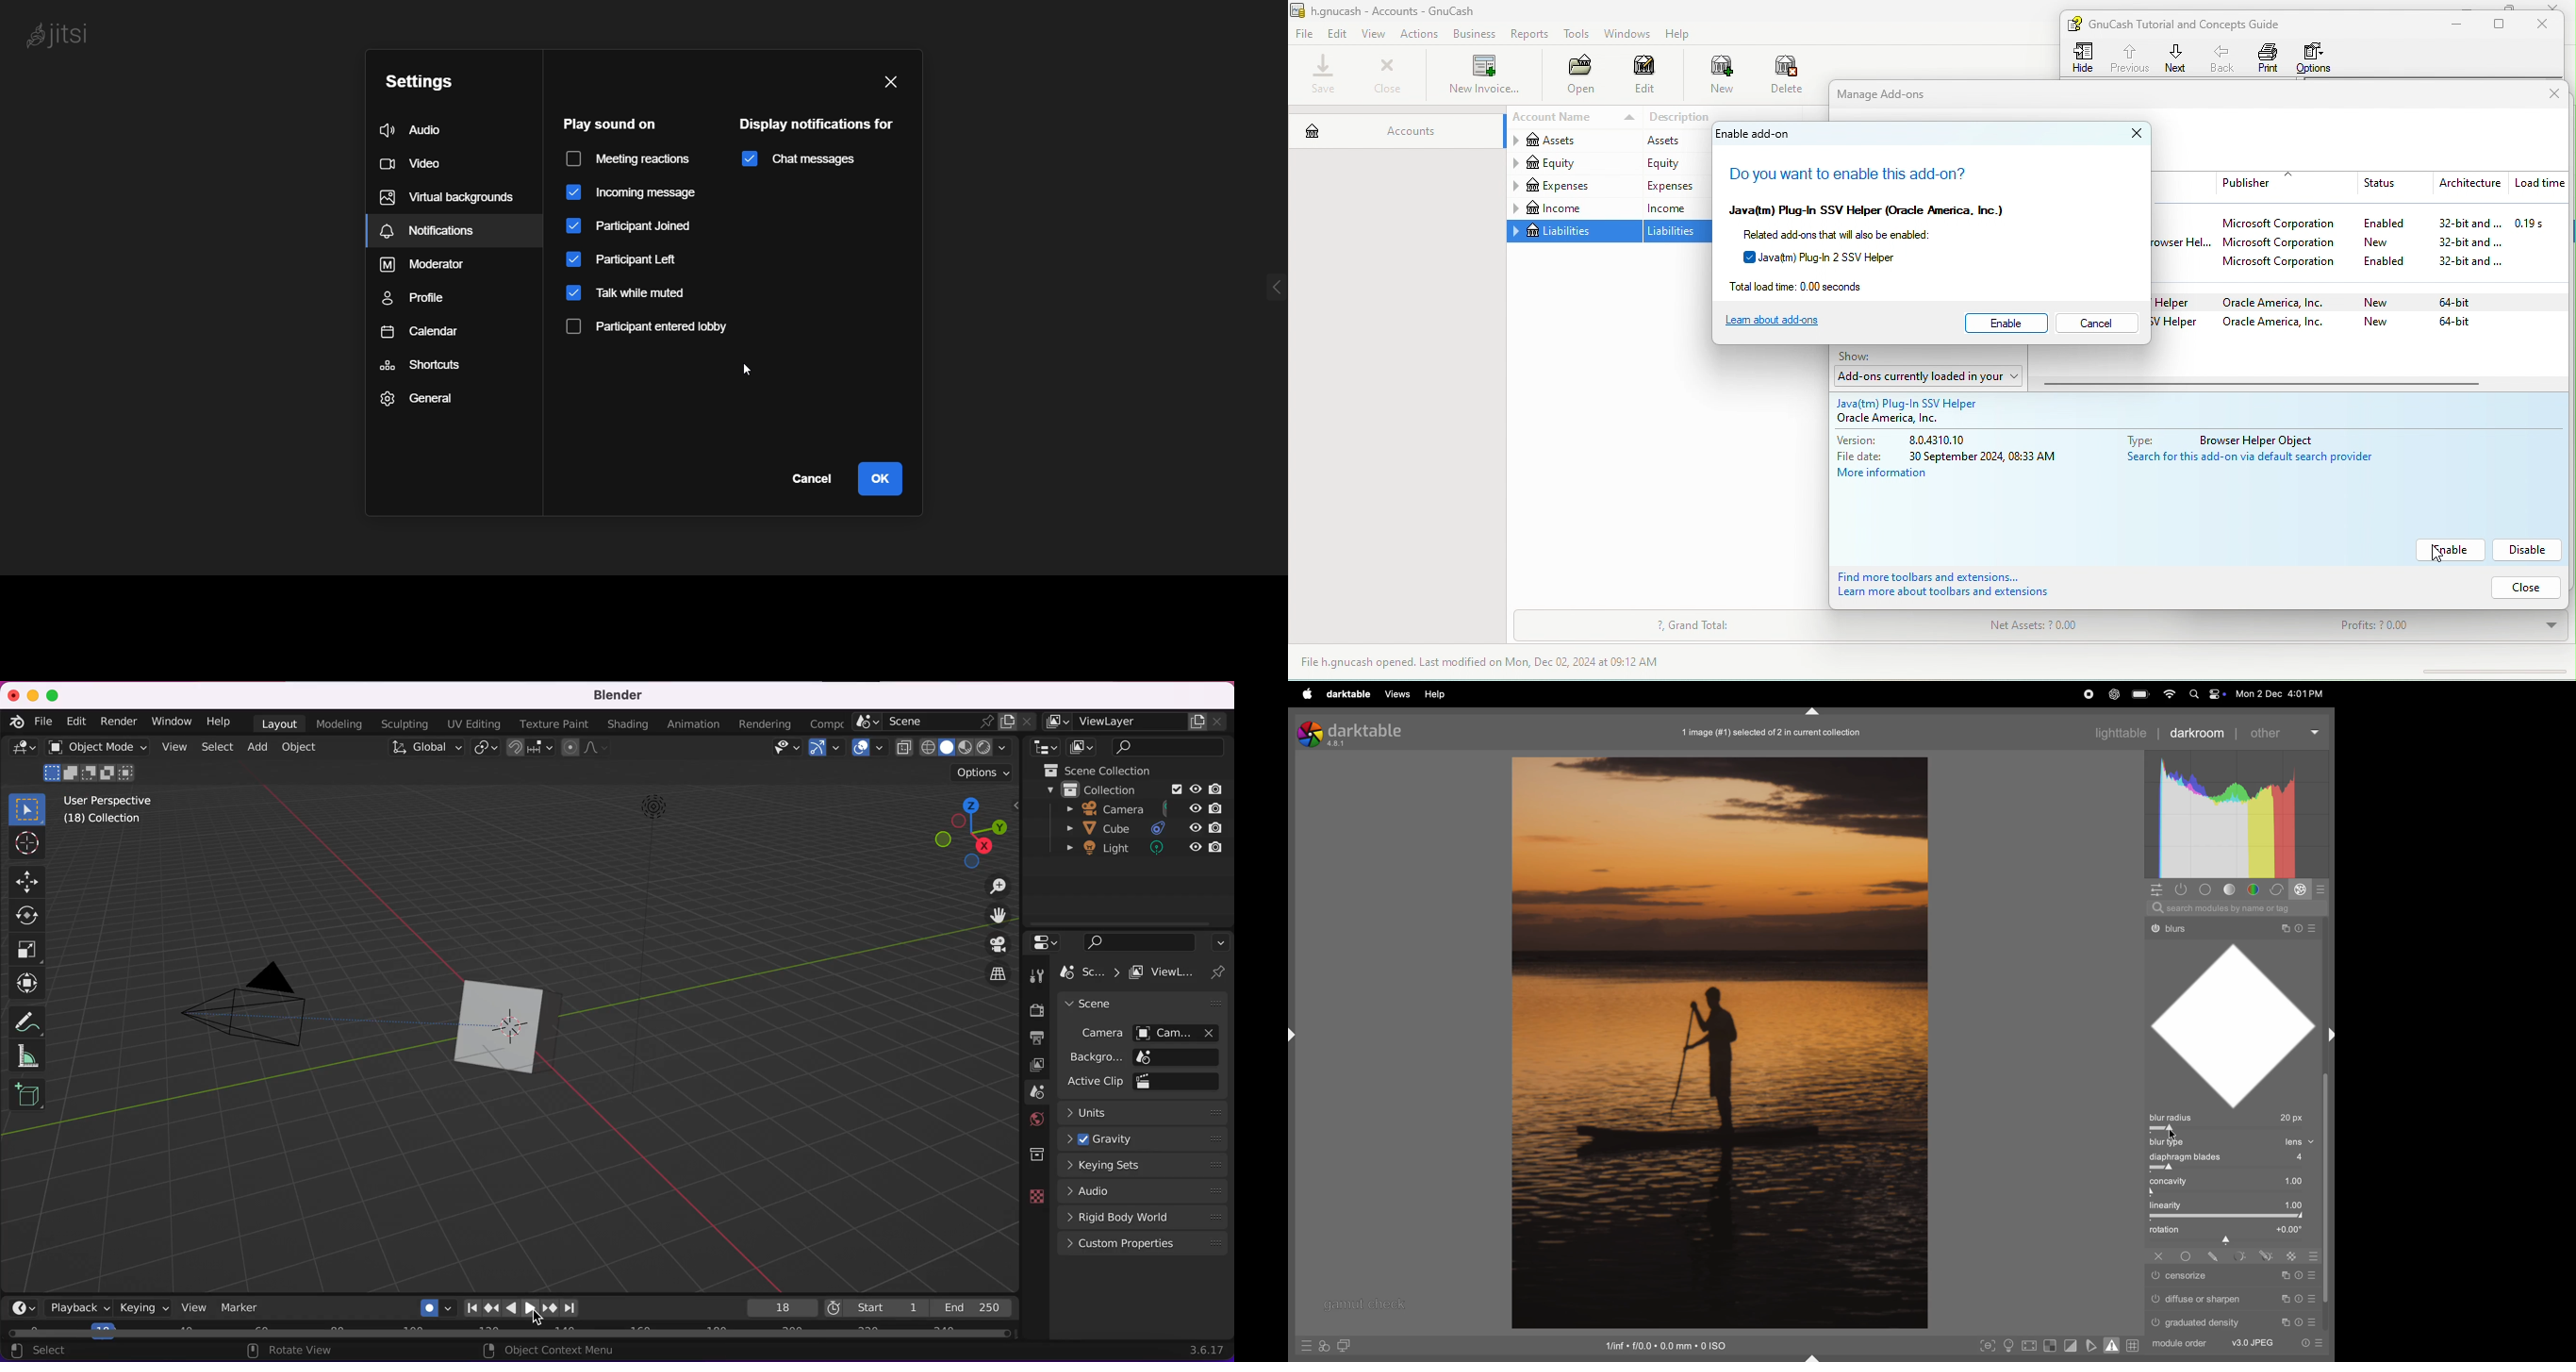 The width and height of the screenshot is (2576, 1372). What do you see at coordinates (1762, 134) in the screenshot?
I see `enable add on` at bounding box center [1762, 134].